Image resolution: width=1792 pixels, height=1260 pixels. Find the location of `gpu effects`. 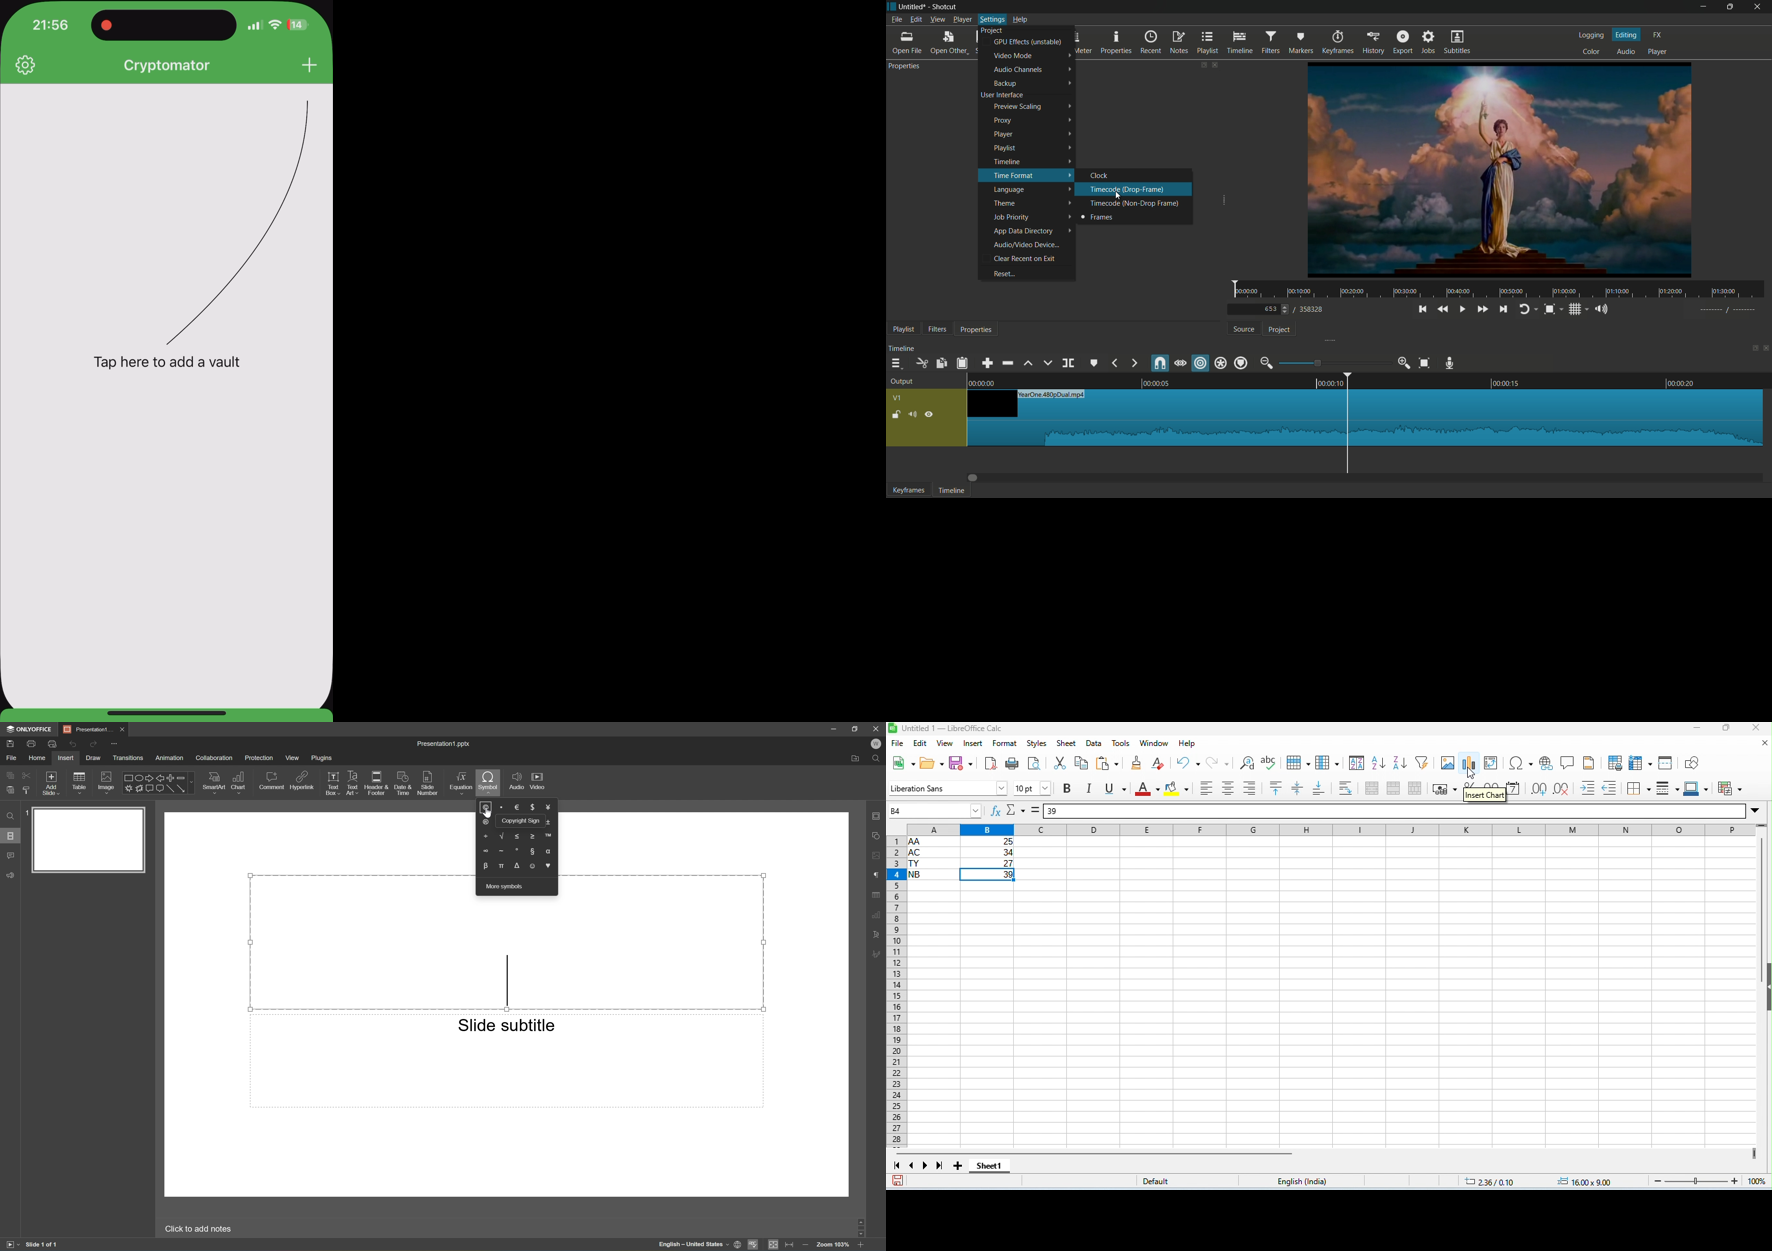

gpu effects is located at coordinates (1028, 42).